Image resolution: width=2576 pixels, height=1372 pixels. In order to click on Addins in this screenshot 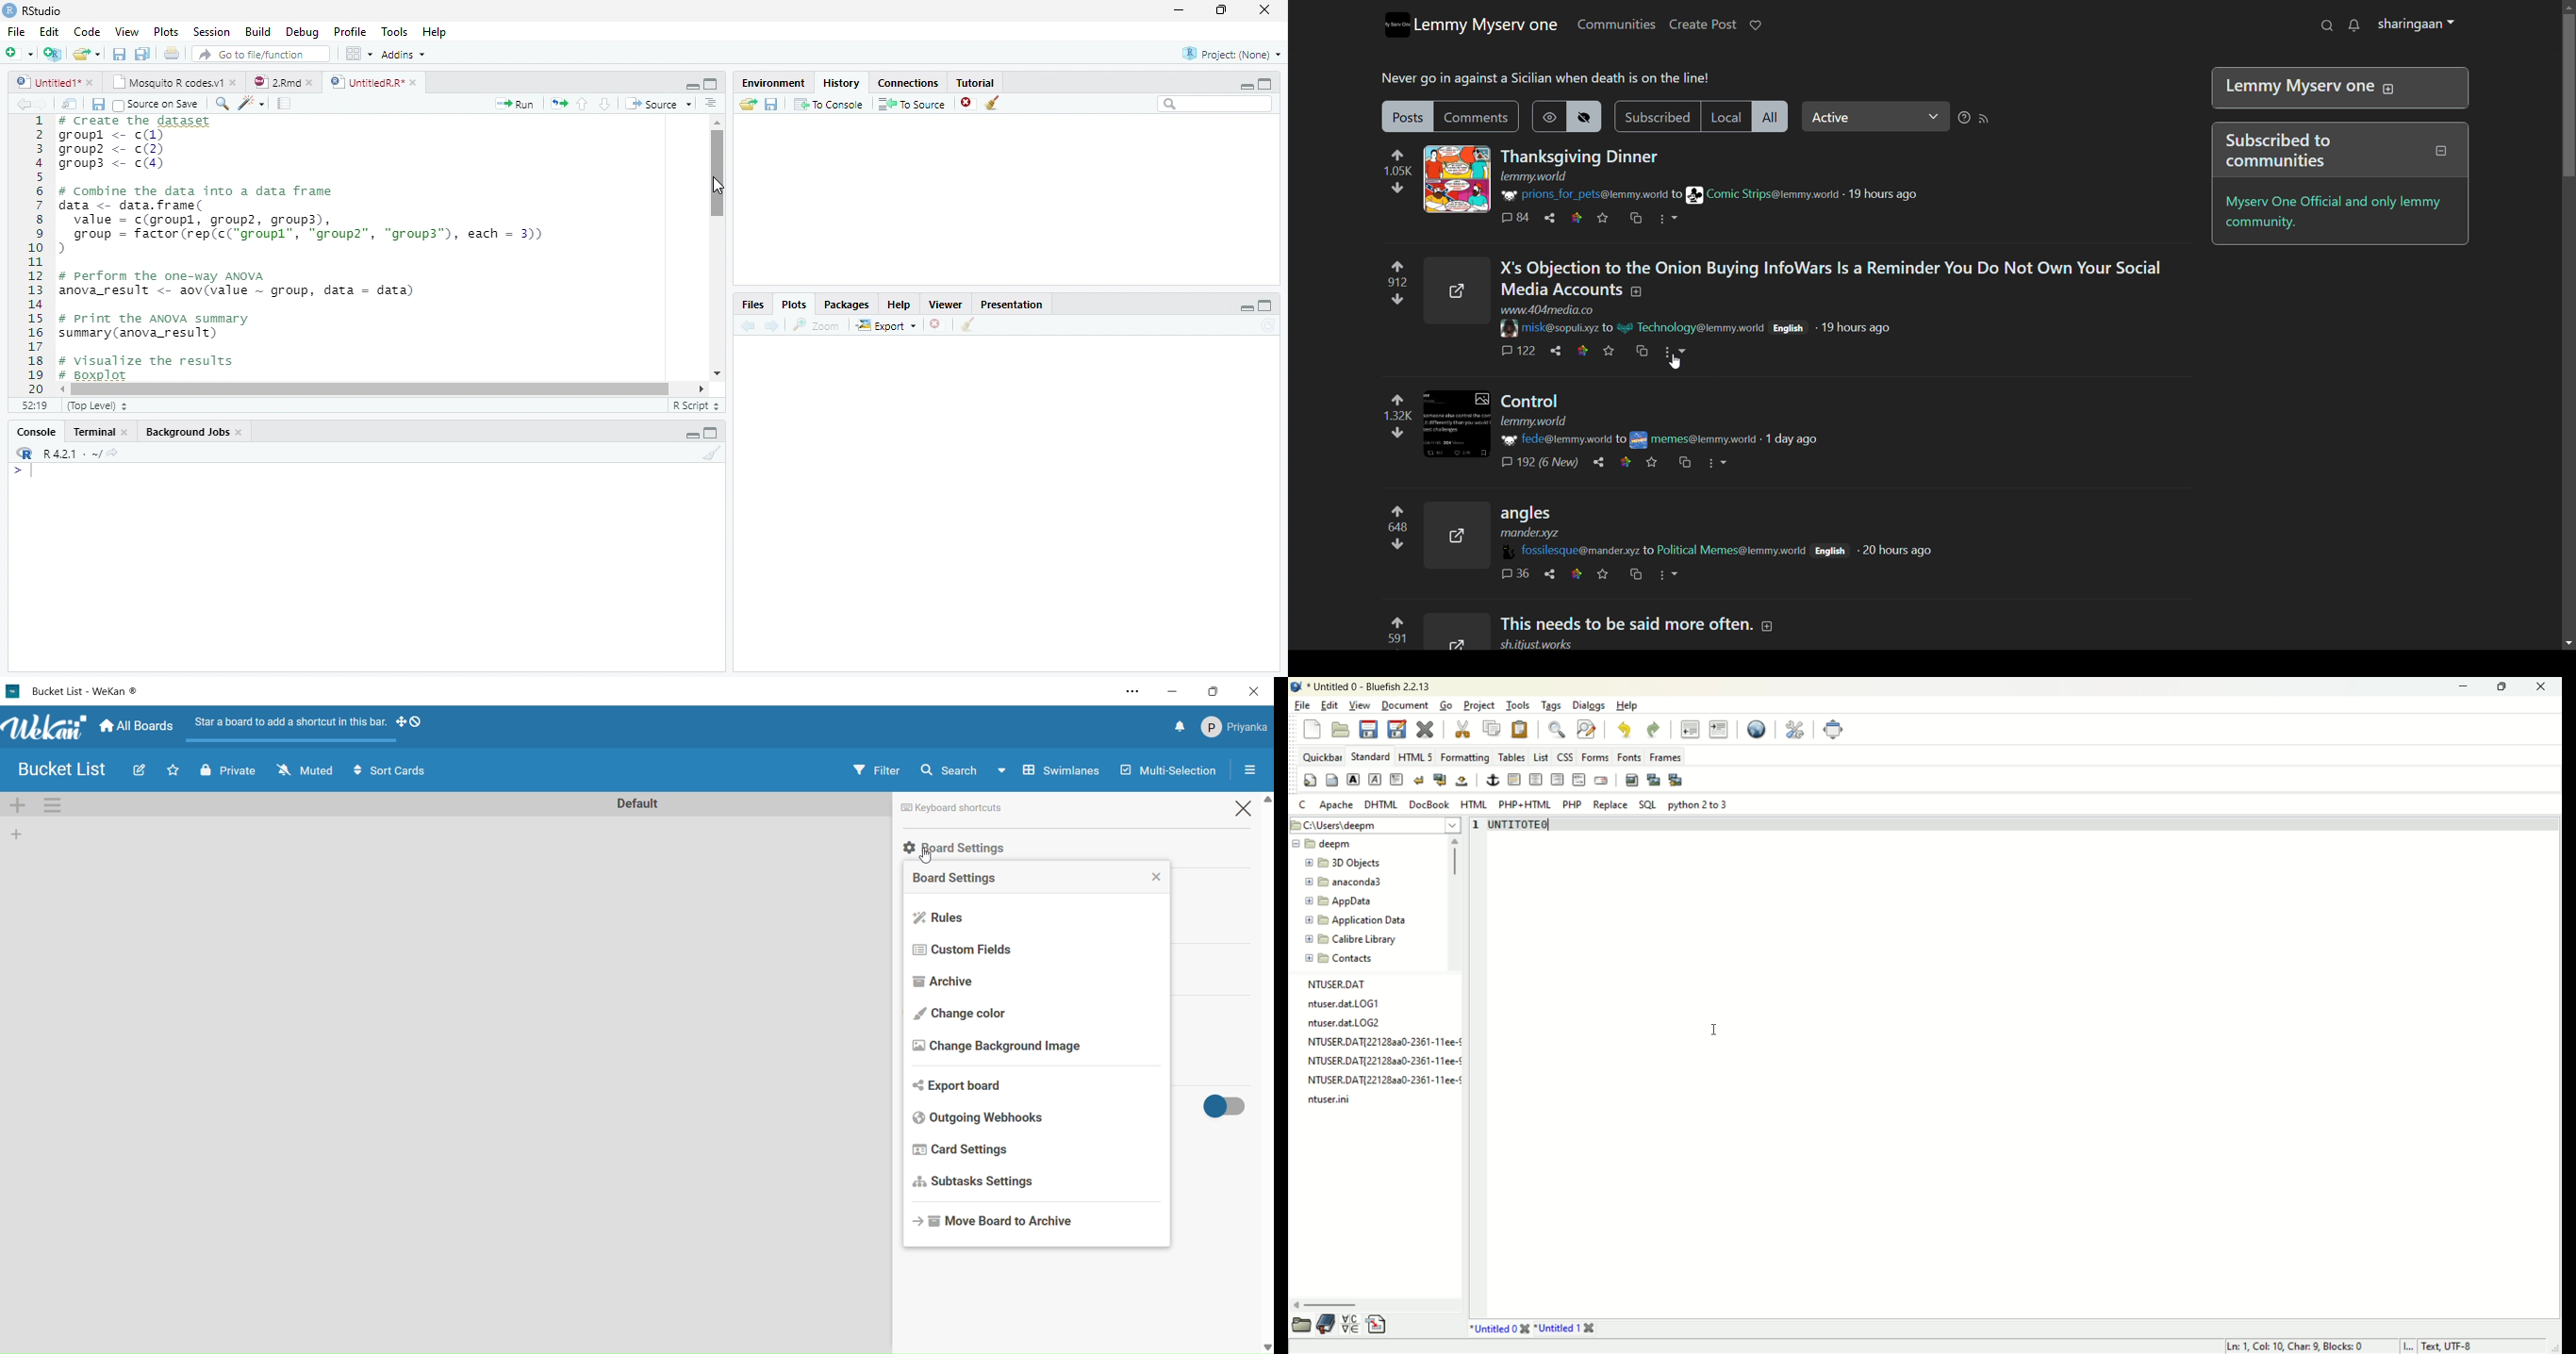, I will do `click(405, 56)`.